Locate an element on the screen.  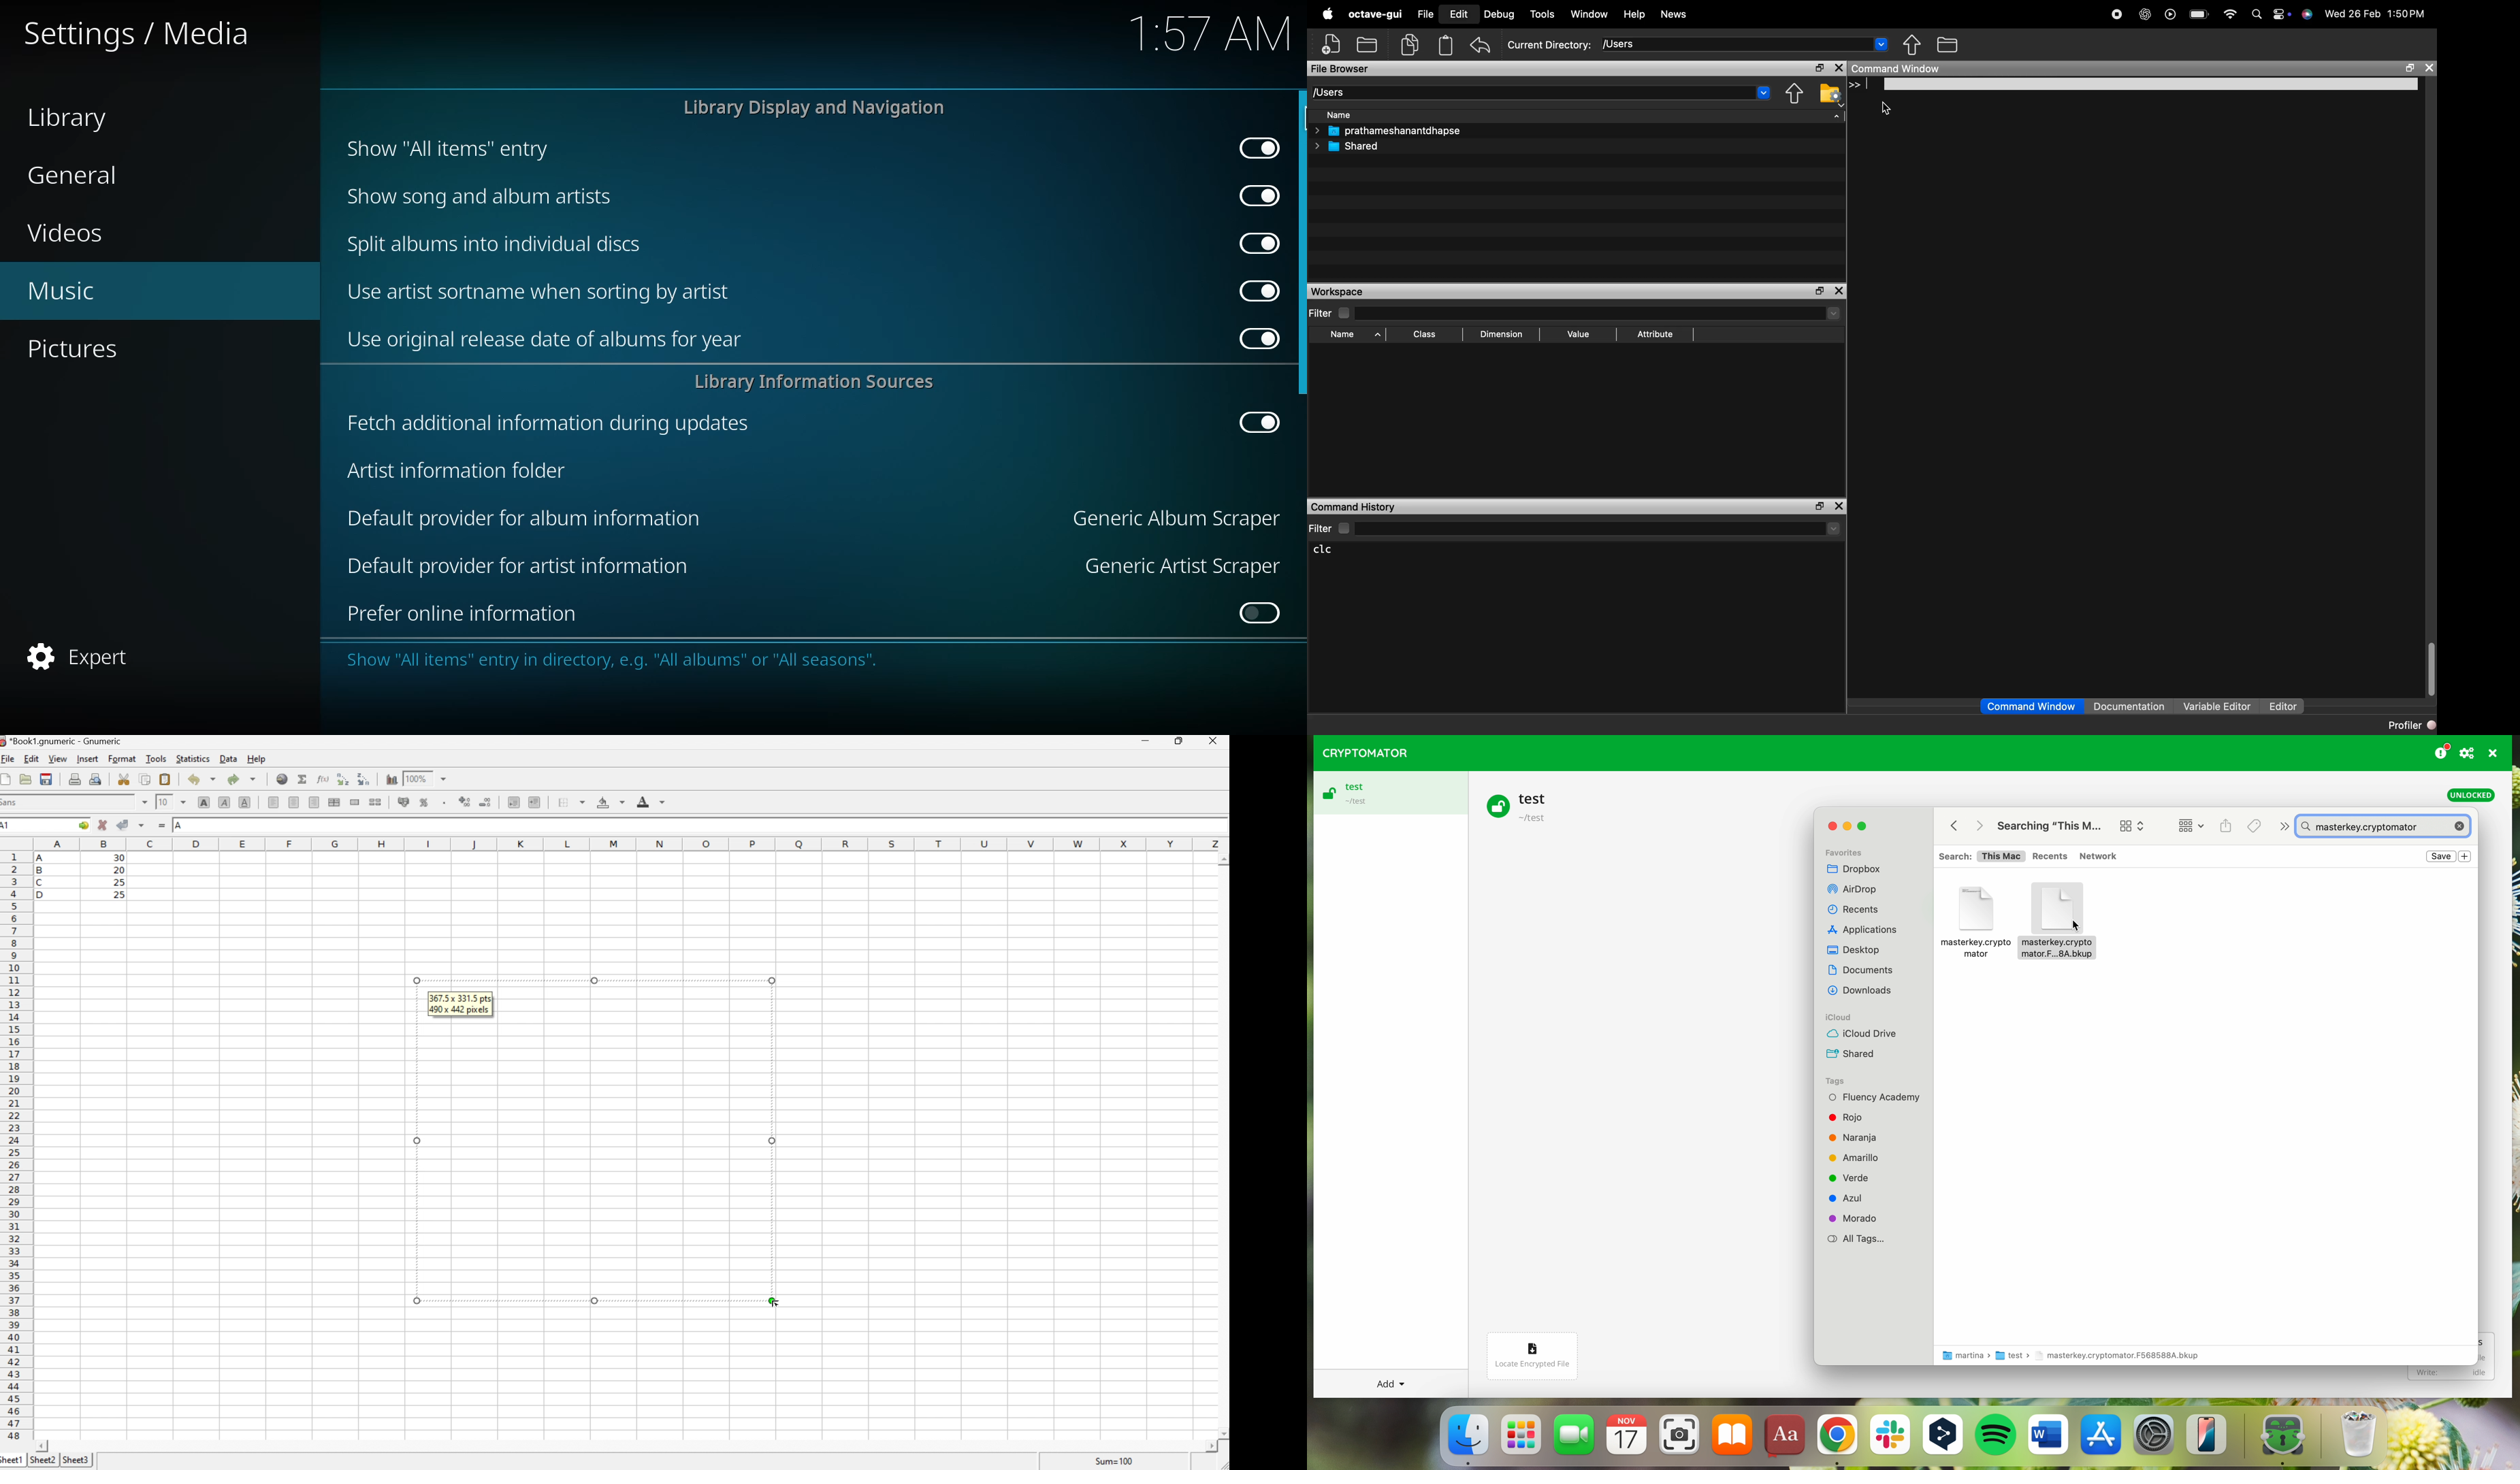
default provider for album information is located at coordinates (525, 518).